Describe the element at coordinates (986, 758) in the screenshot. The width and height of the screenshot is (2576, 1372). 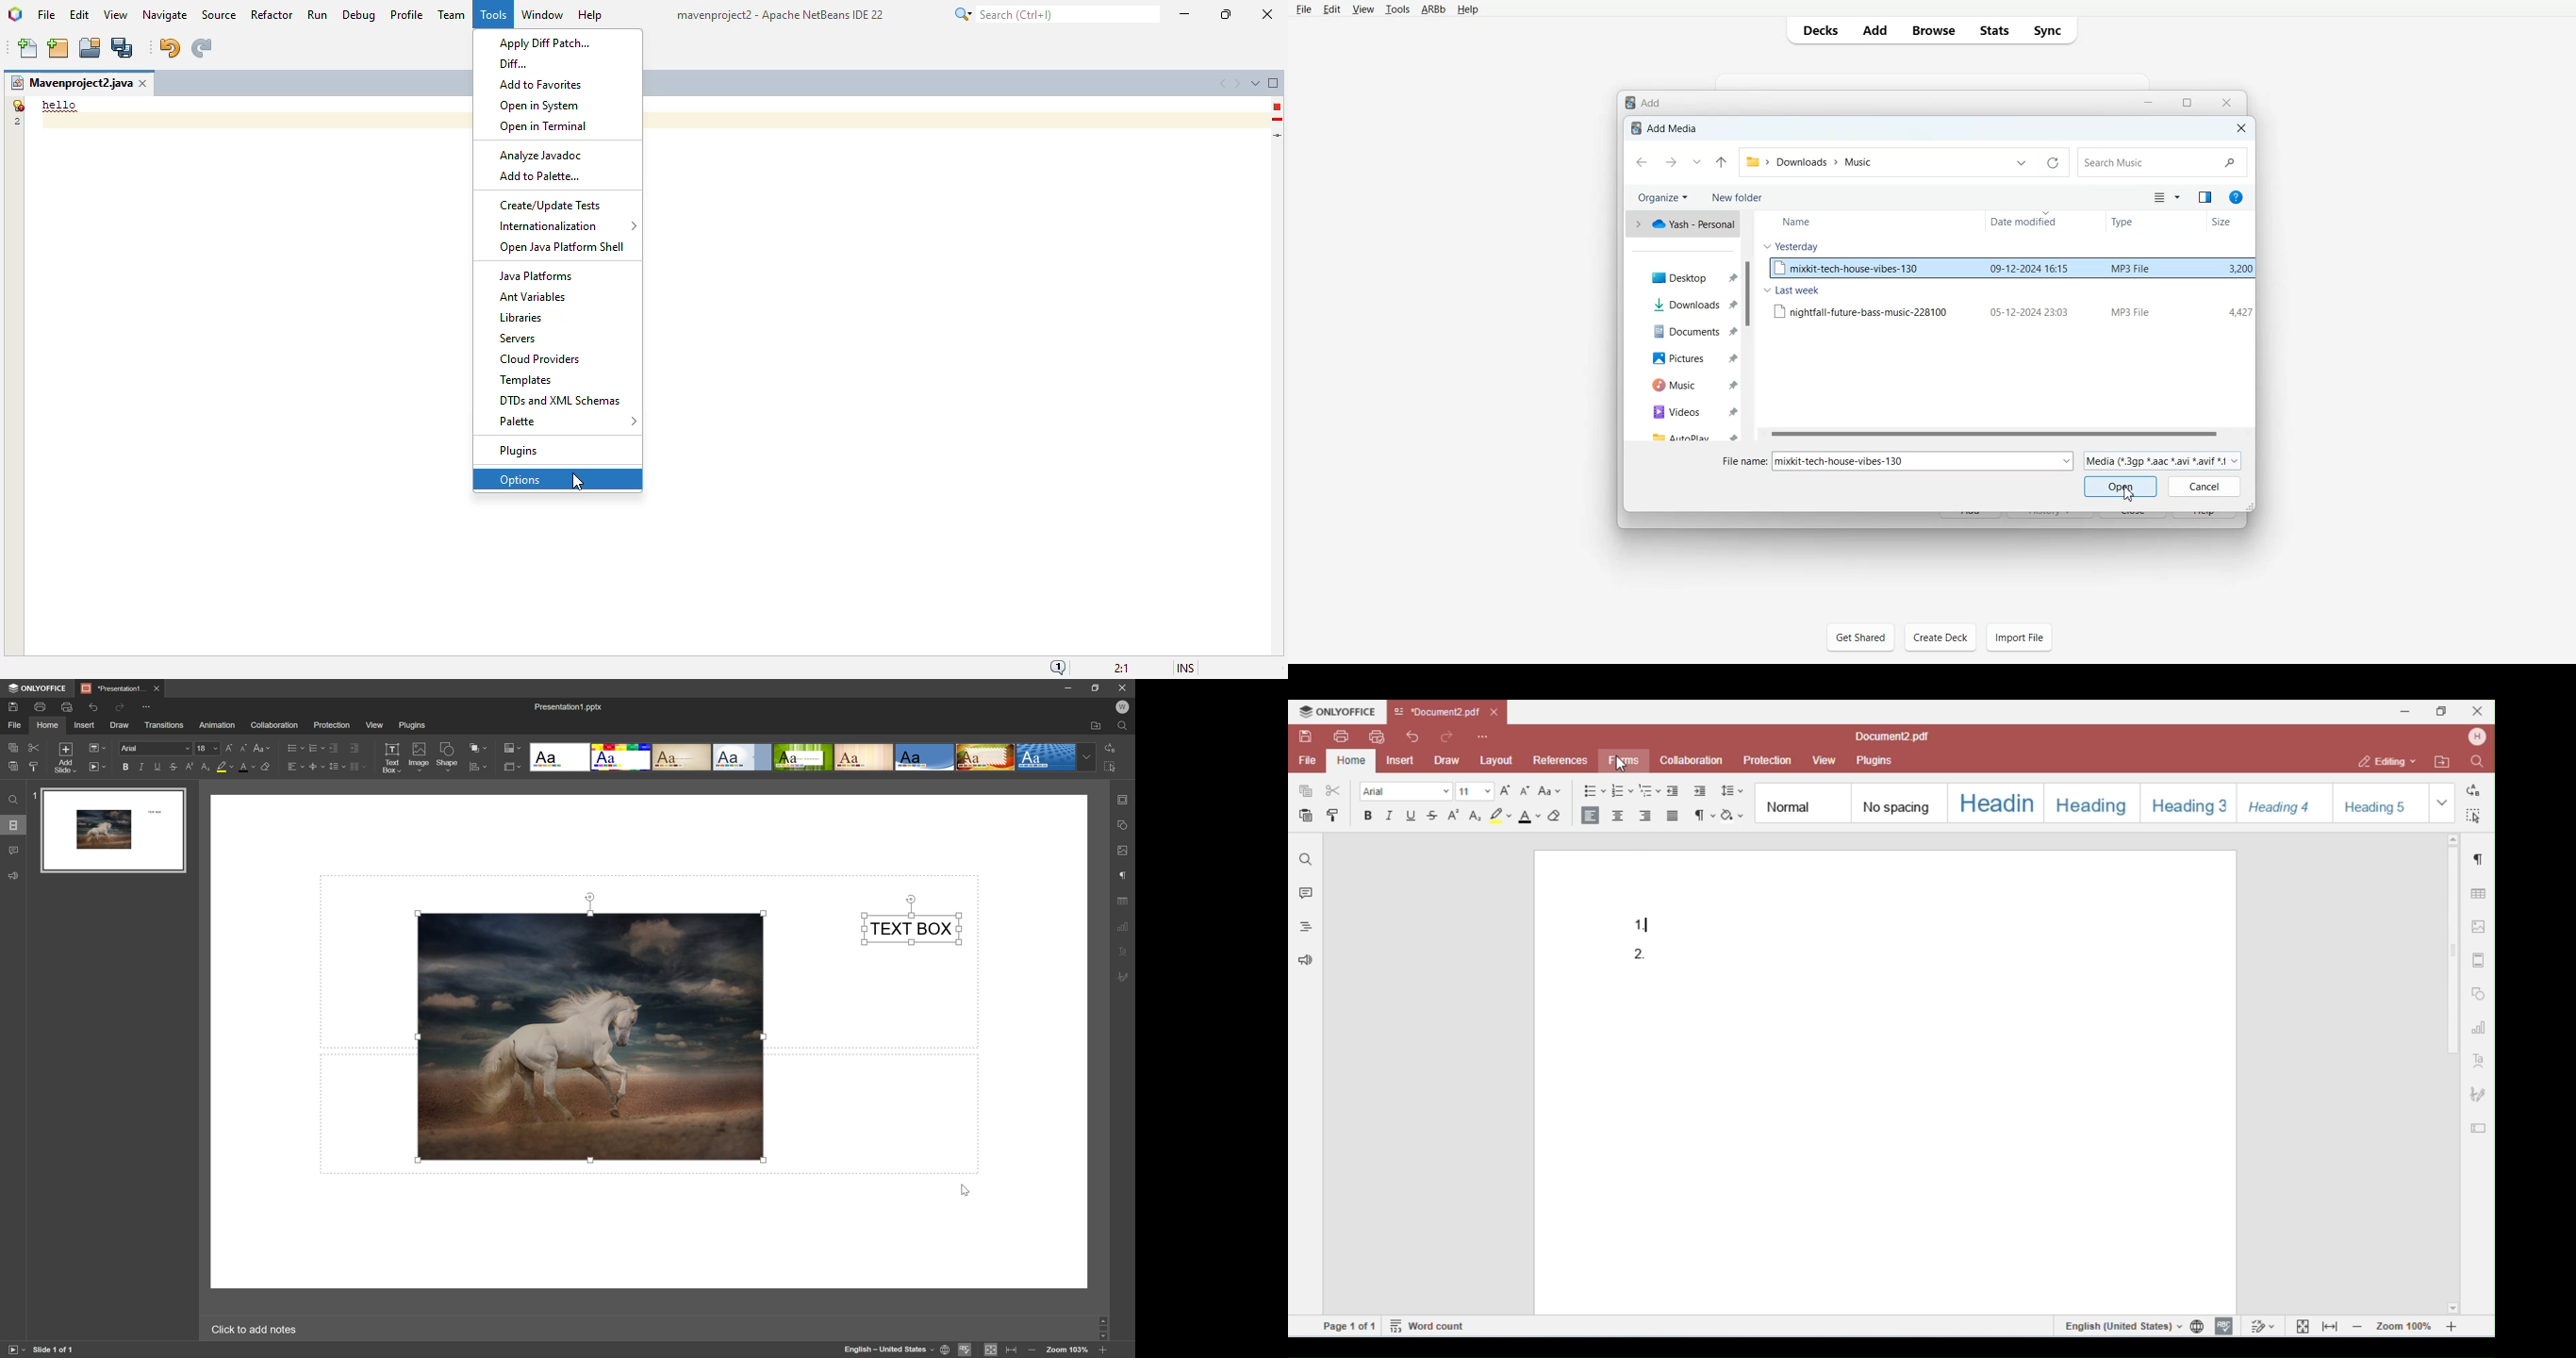
I see `Safari` at that location.